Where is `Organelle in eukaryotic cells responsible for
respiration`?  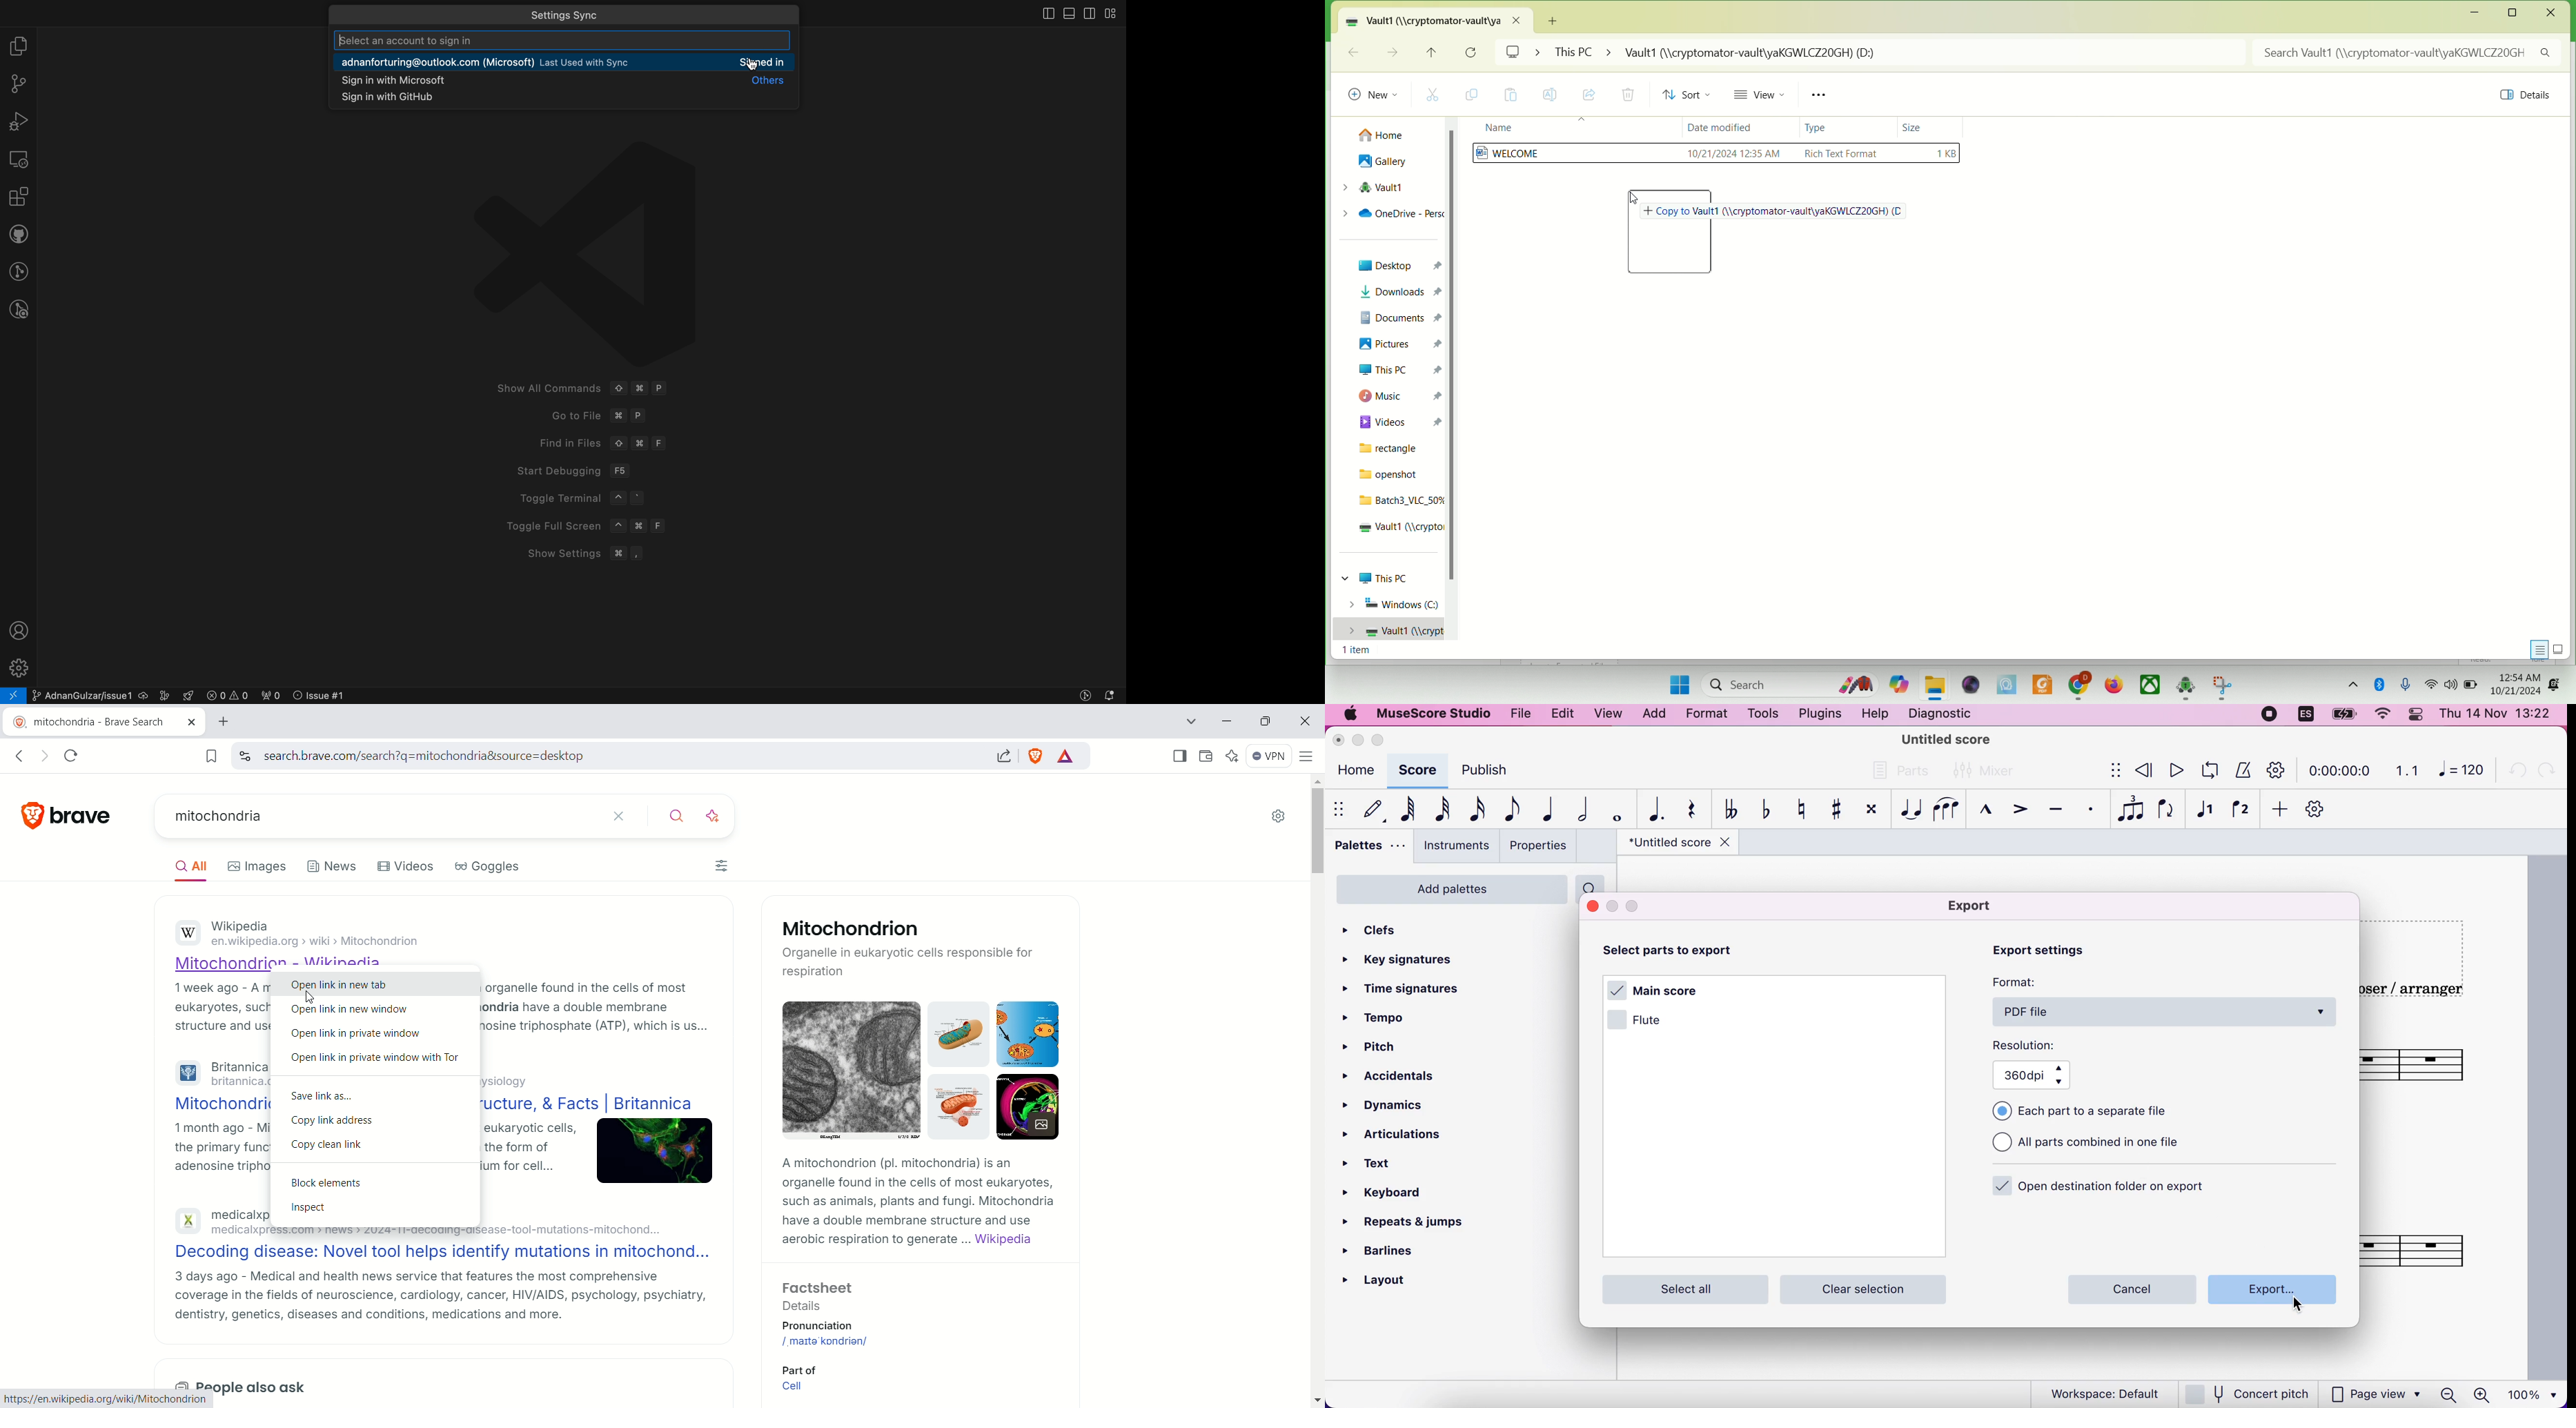
Organelle in eukaryotic cells responsible for
respiration is located at coordinates (905, 961).